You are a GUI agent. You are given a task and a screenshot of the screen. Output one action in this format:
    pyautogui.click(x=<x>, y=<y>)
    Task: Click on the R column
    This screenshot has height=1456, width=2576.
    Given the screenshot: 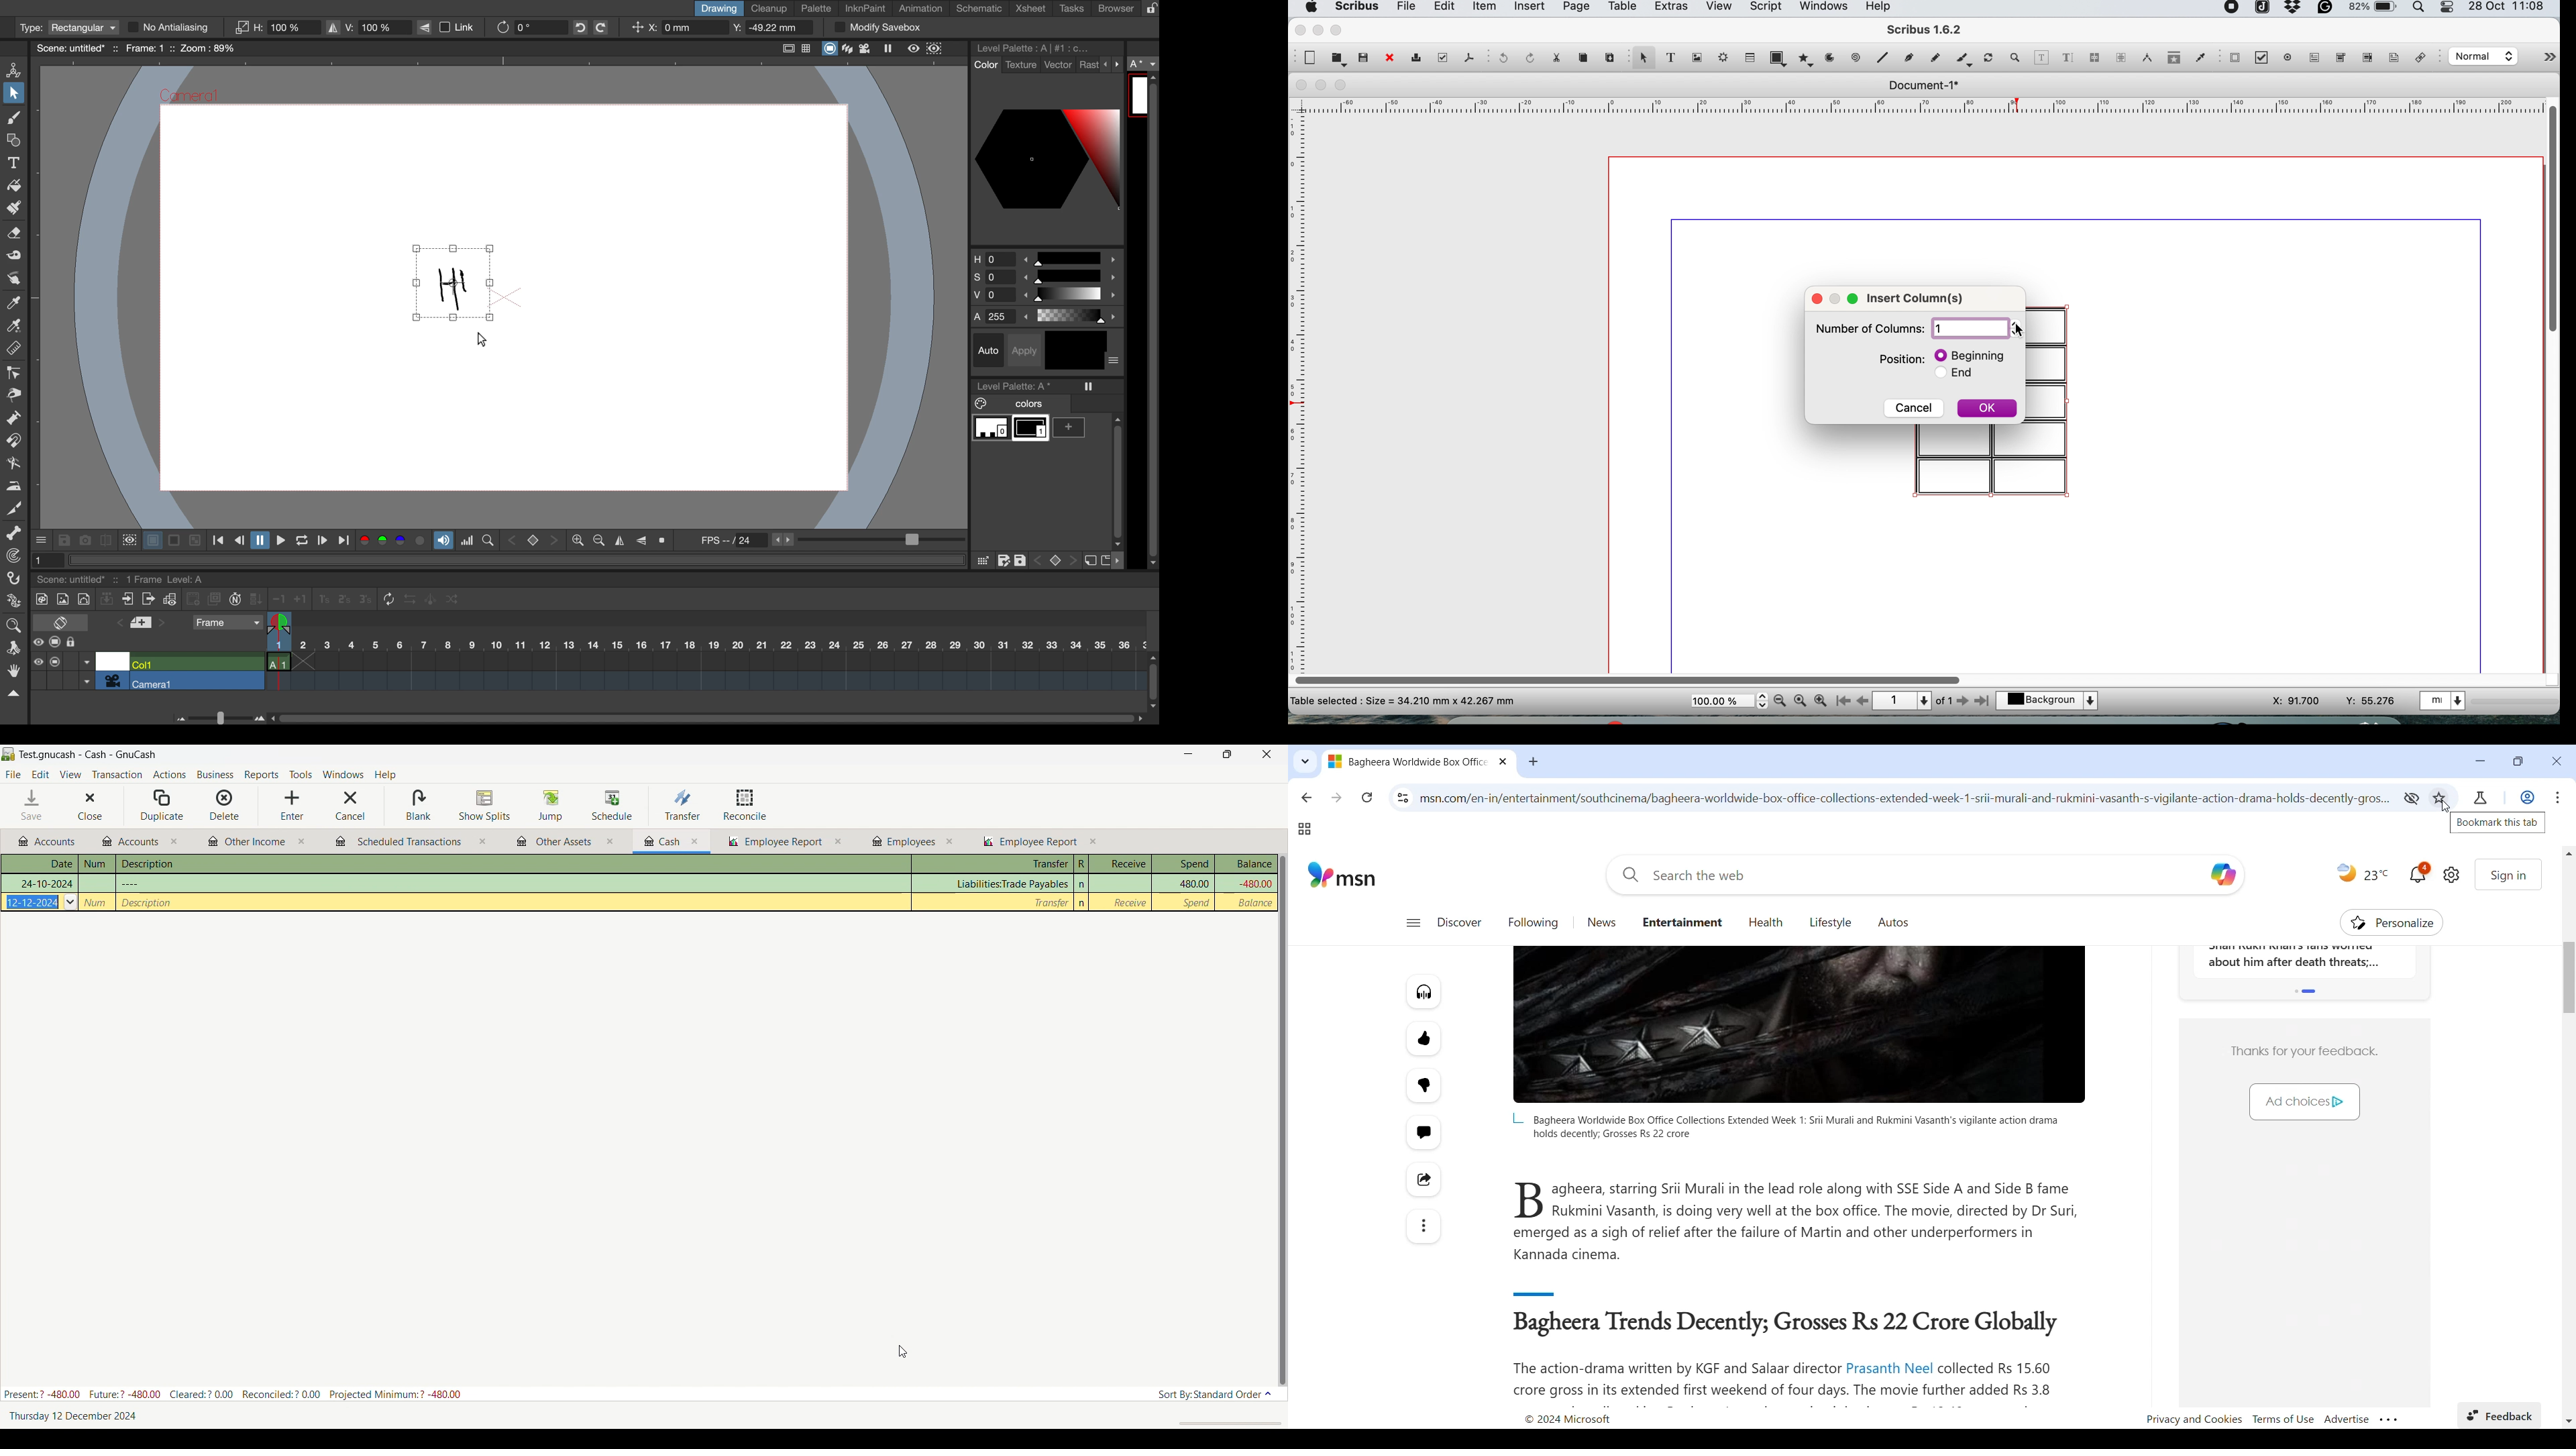 What is the action you would take?
    pyautogui.click(x=1081, y=864)
    